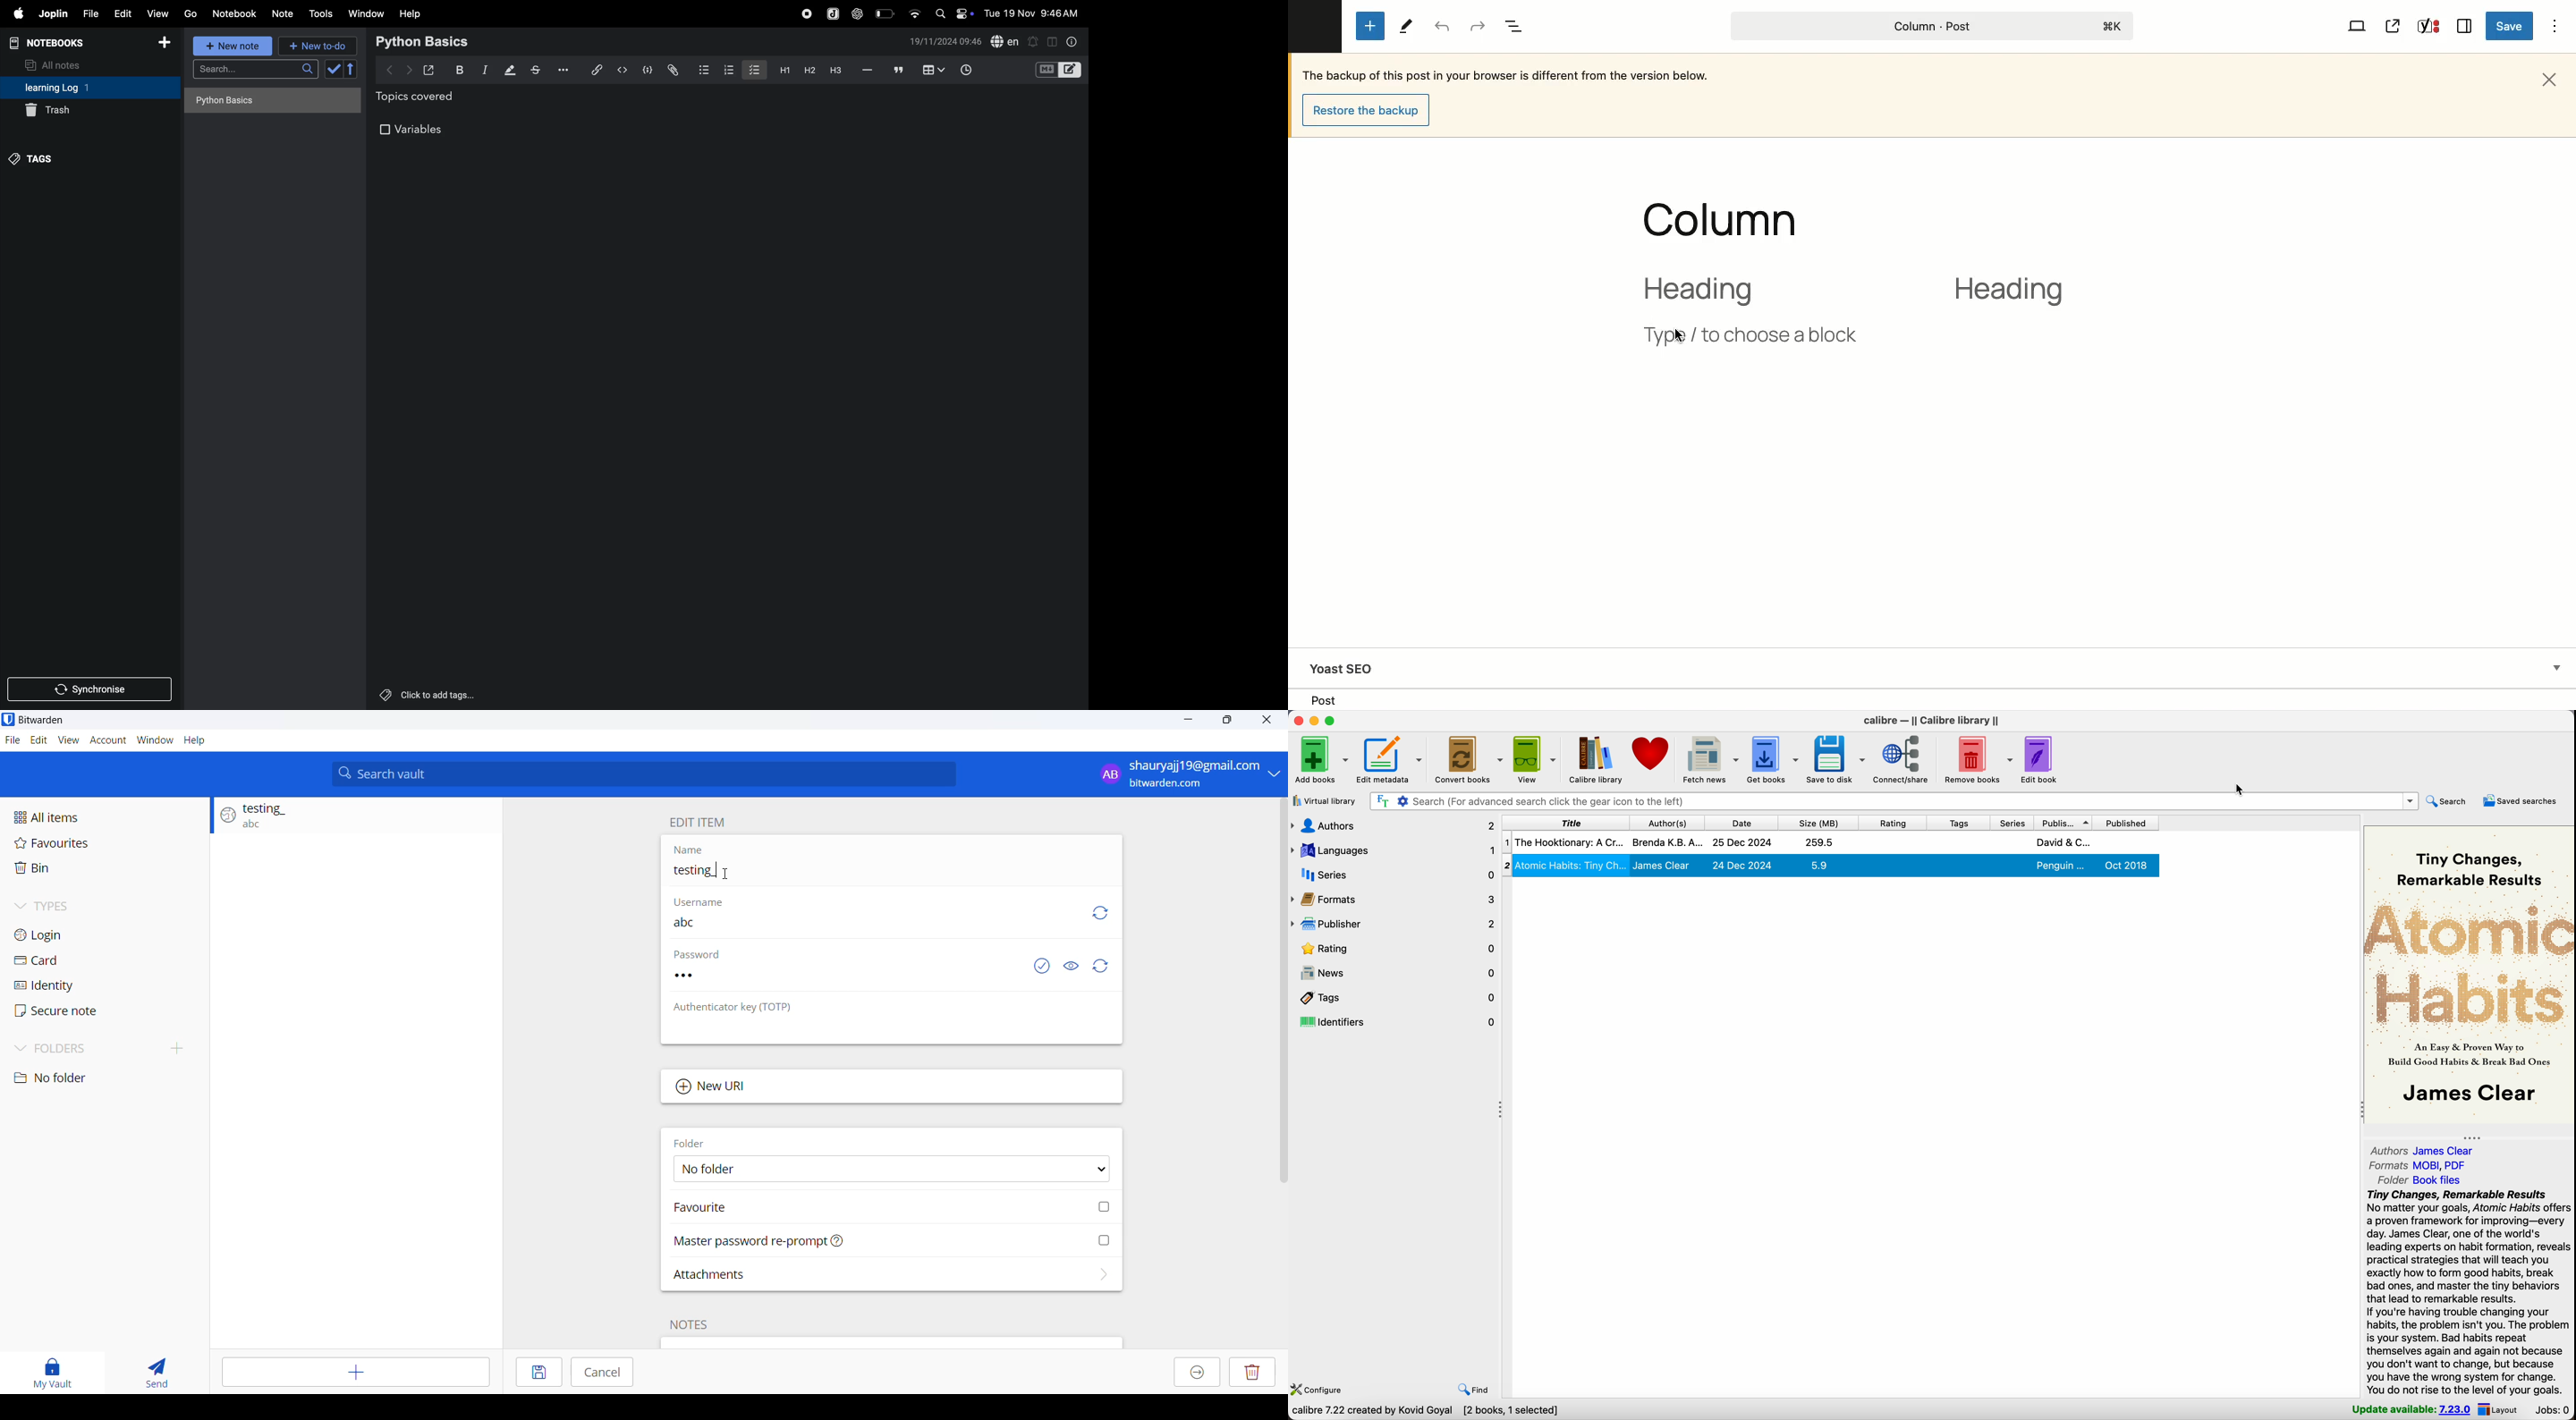  Describe the element at coordinates (1186, 724) in the screenshot. I see `minimize` at that location.